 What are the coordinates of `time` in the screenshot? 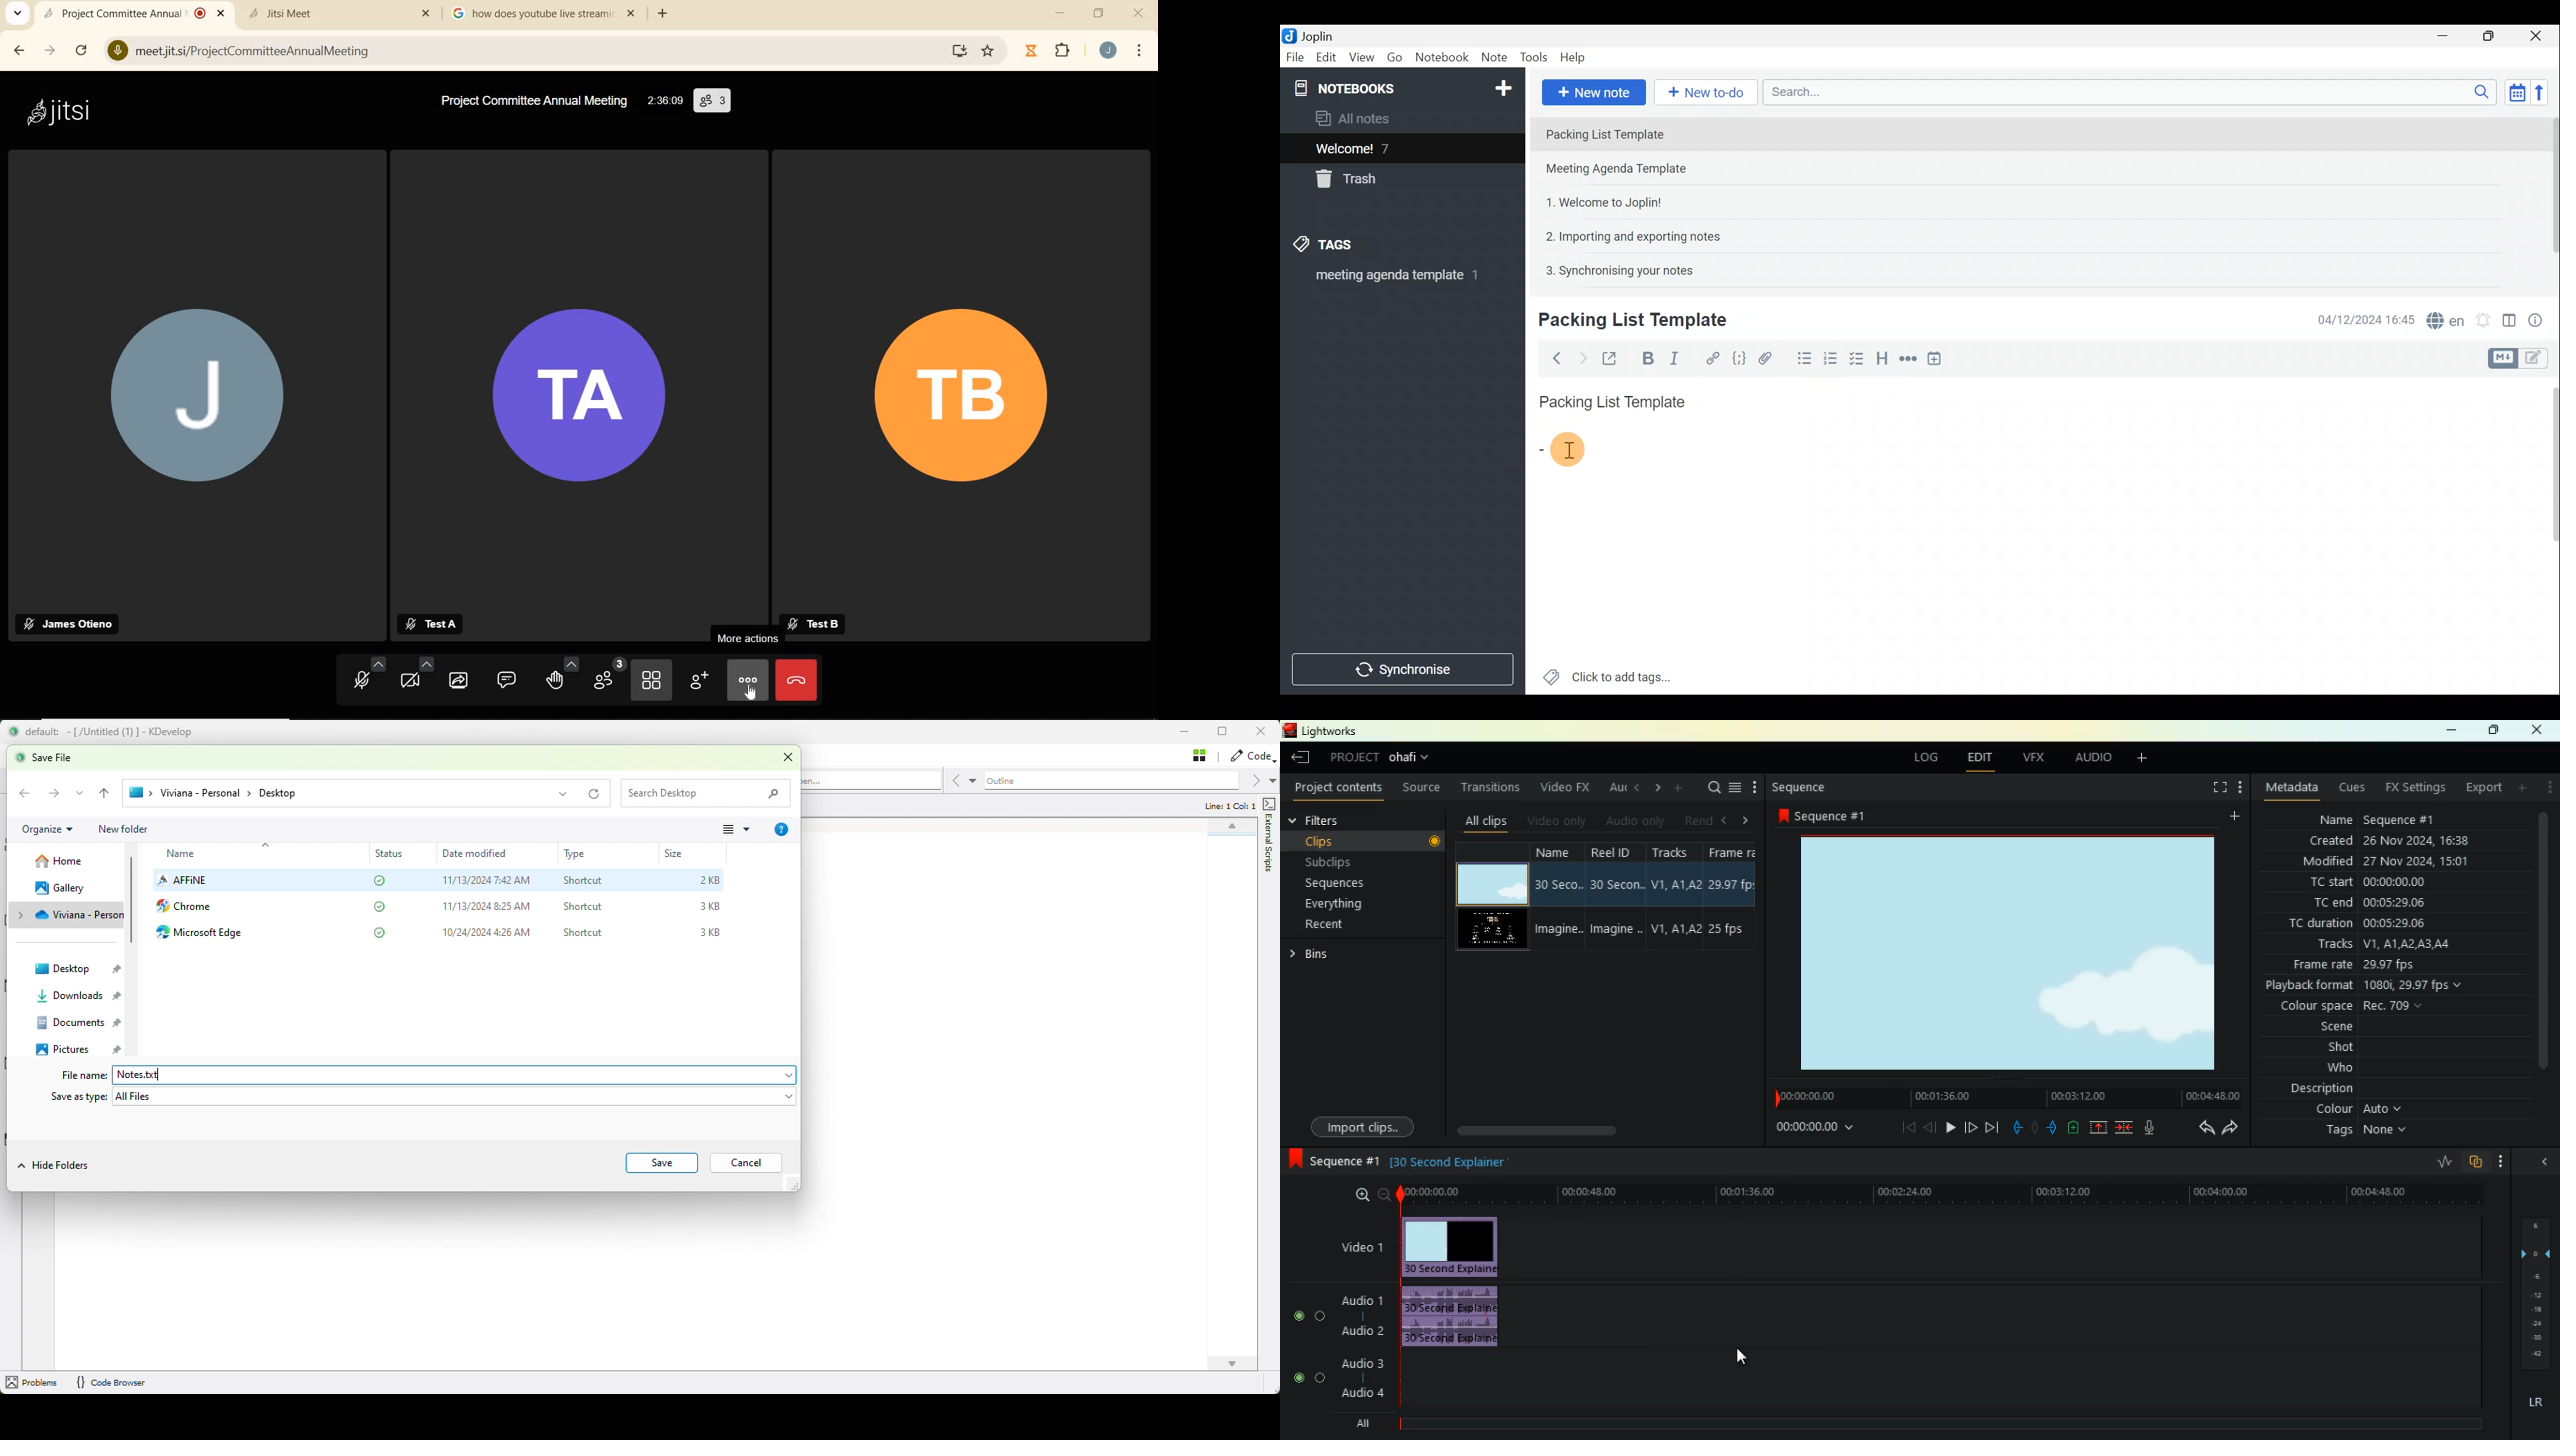 It's located at (1811, 1131).